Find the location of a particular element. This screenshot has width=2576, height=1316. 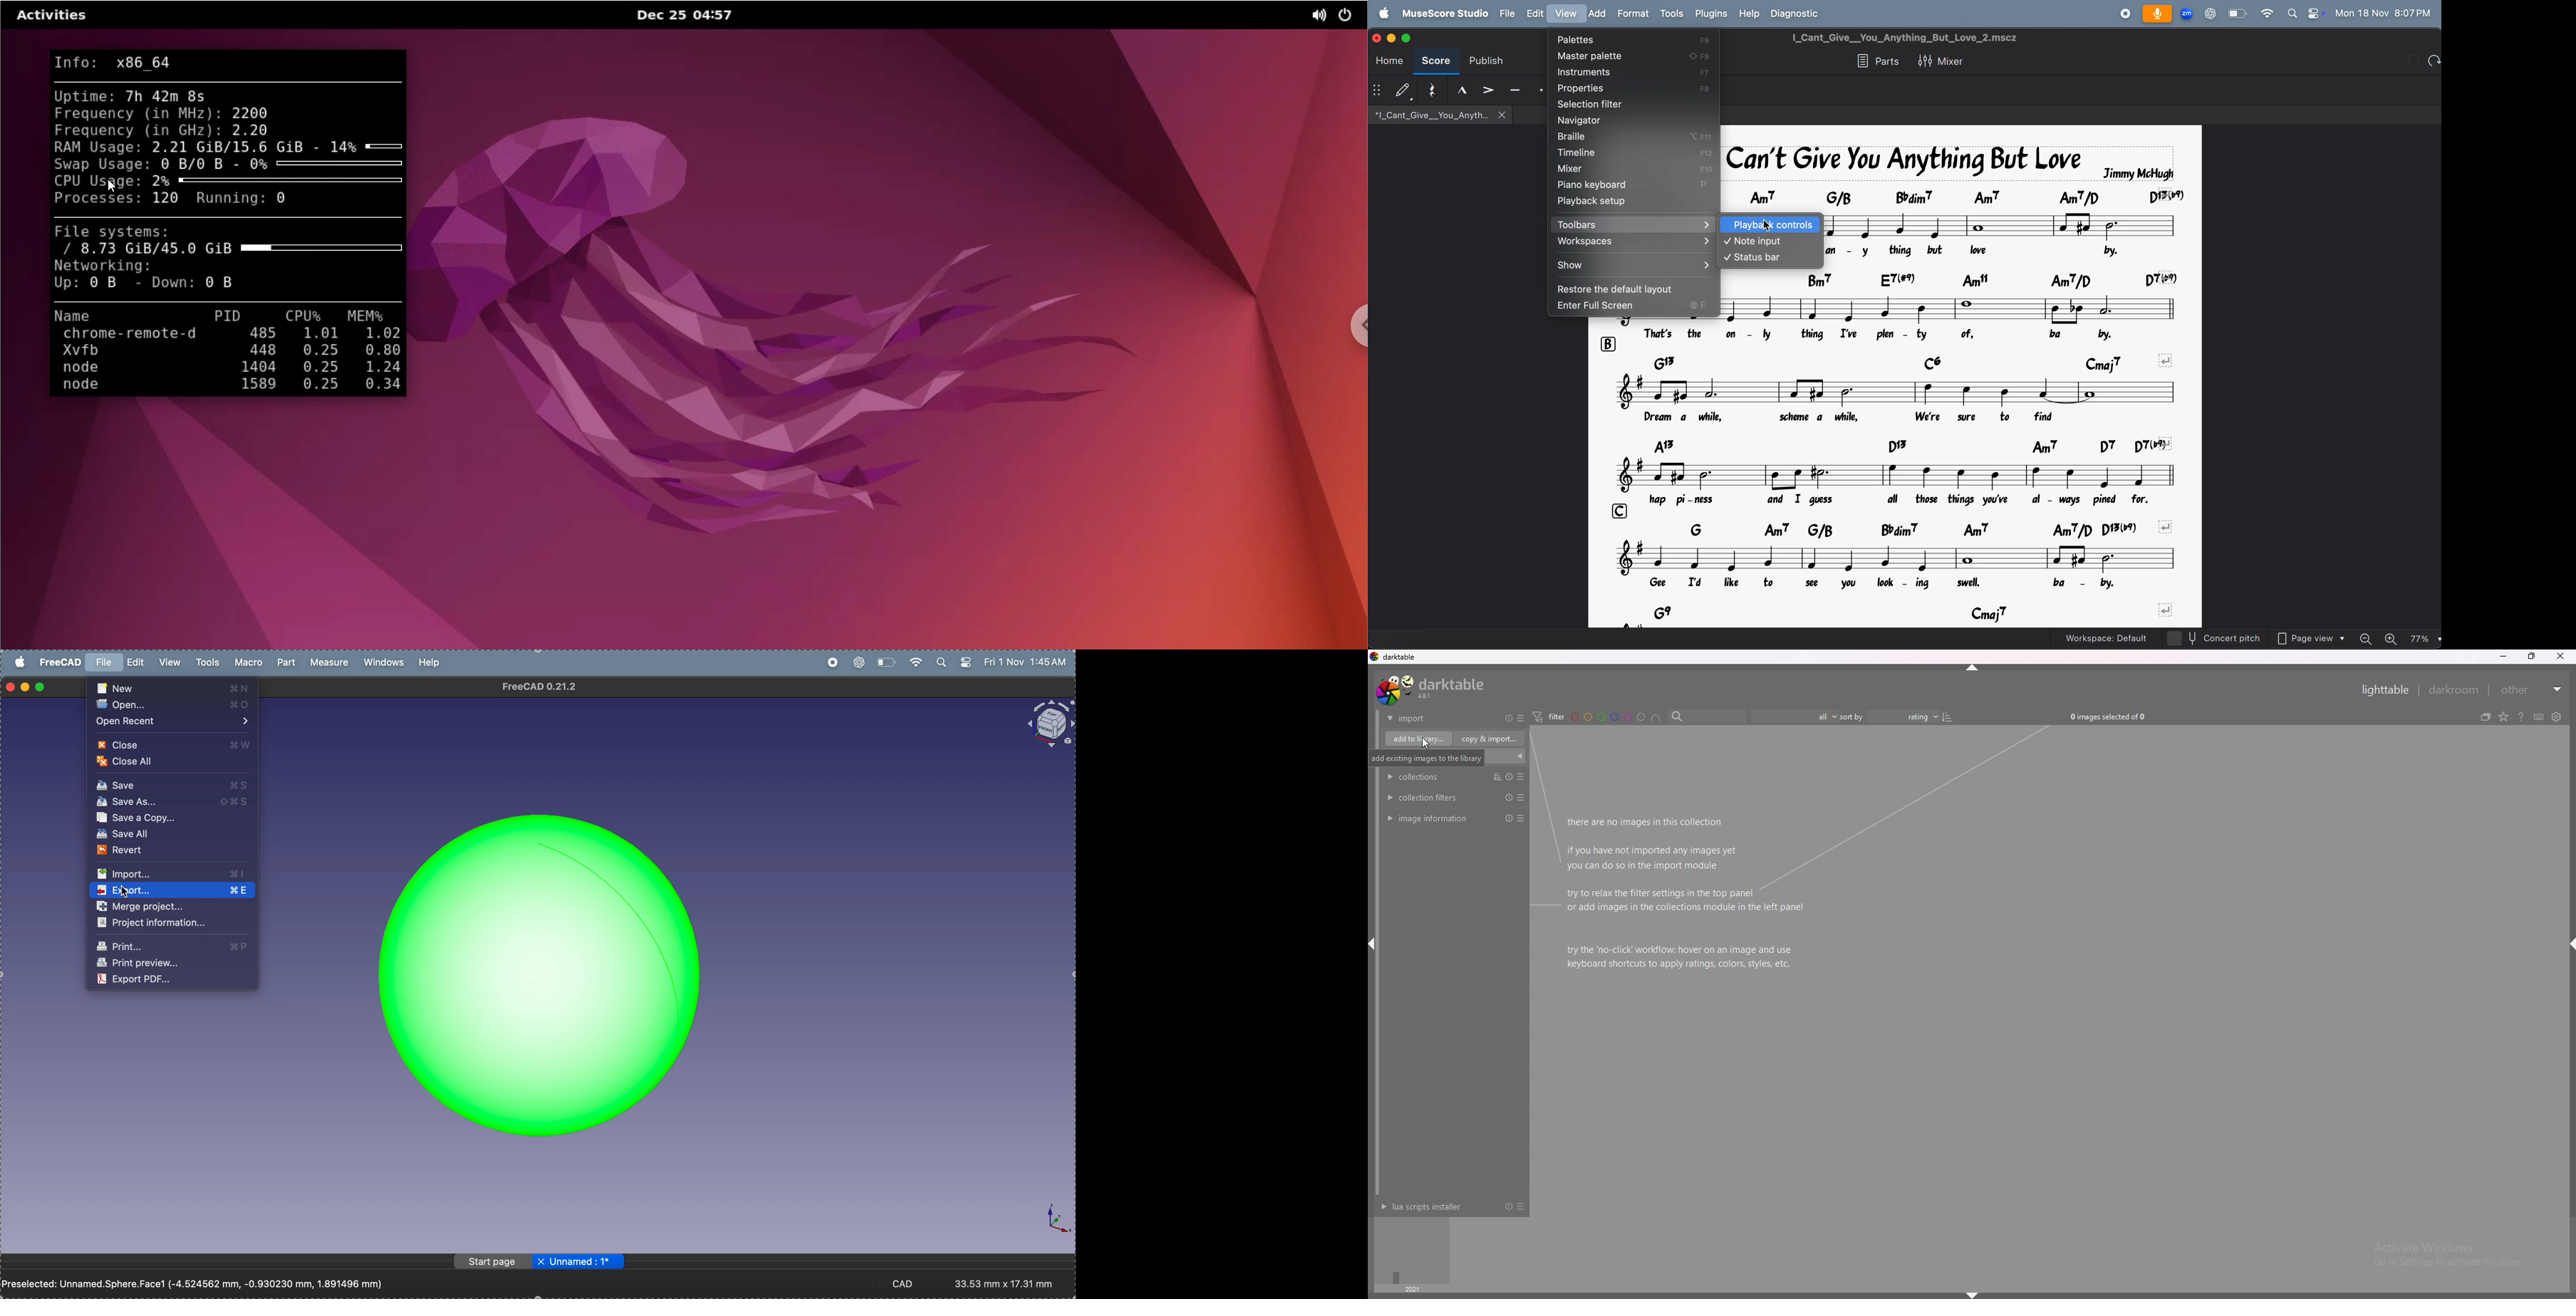

chatgpt is located at coordinates (858, 663).